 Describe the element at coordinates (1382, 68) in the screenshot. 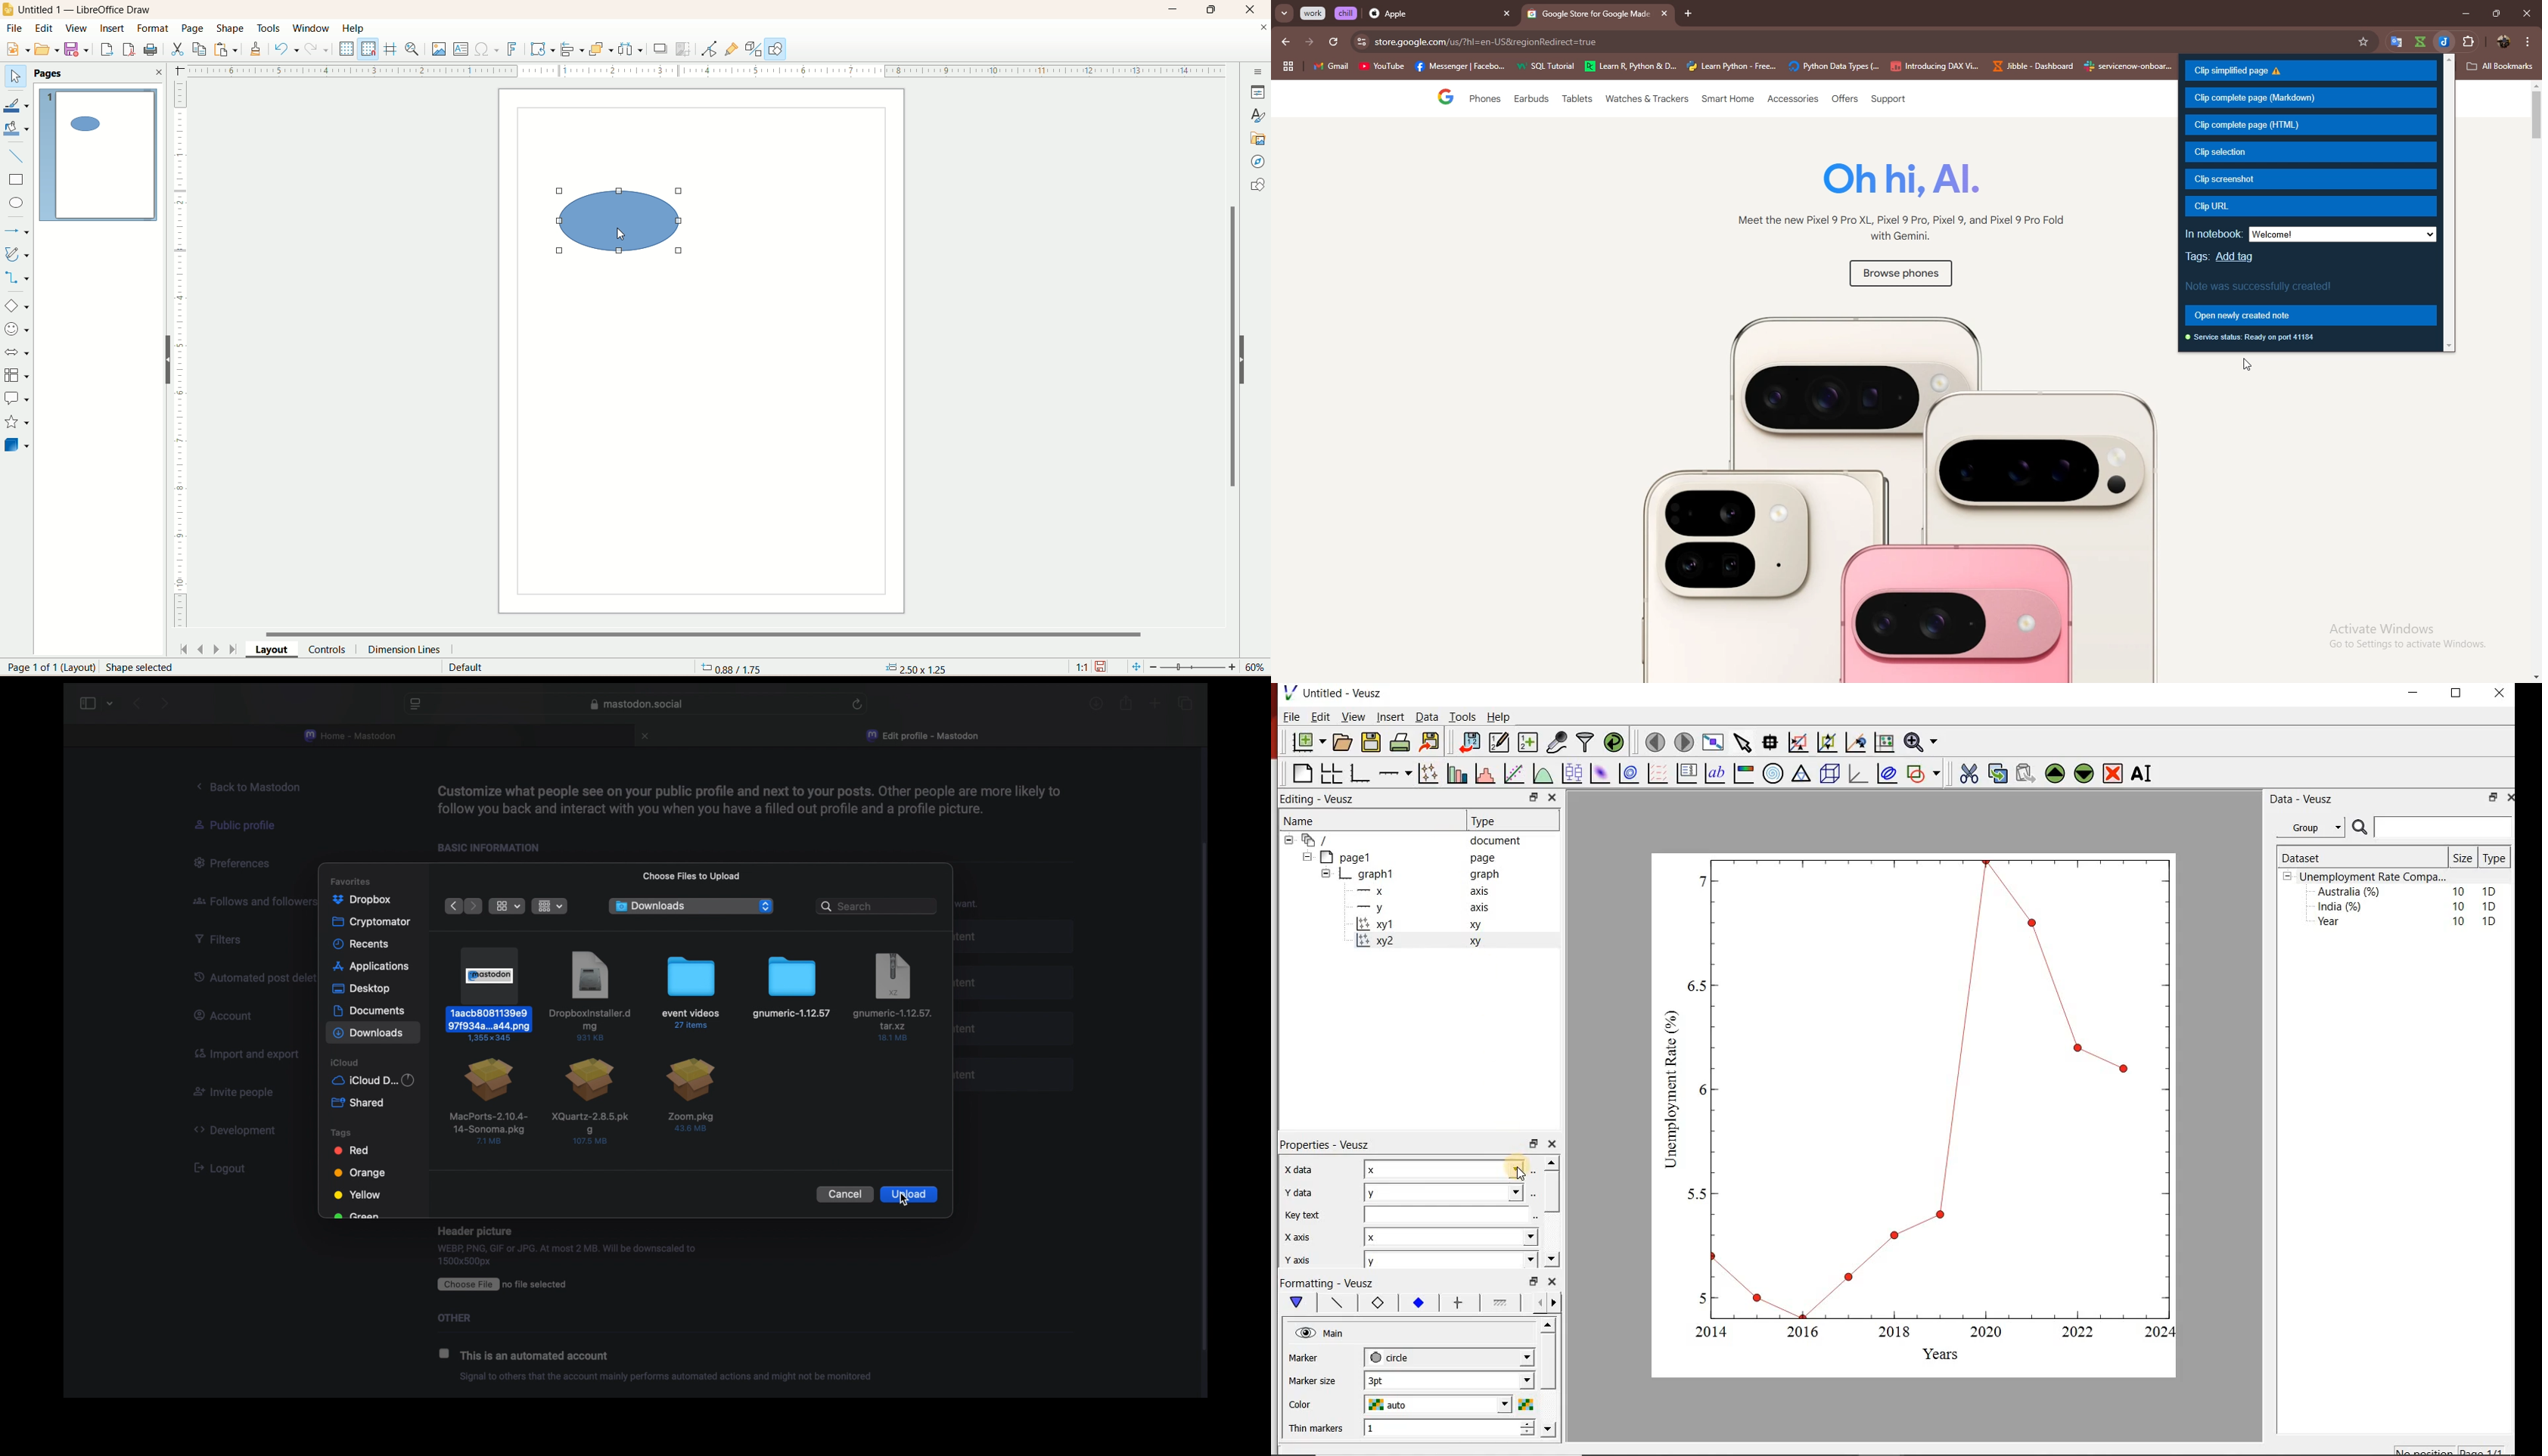

I see `YouTube` at that location.